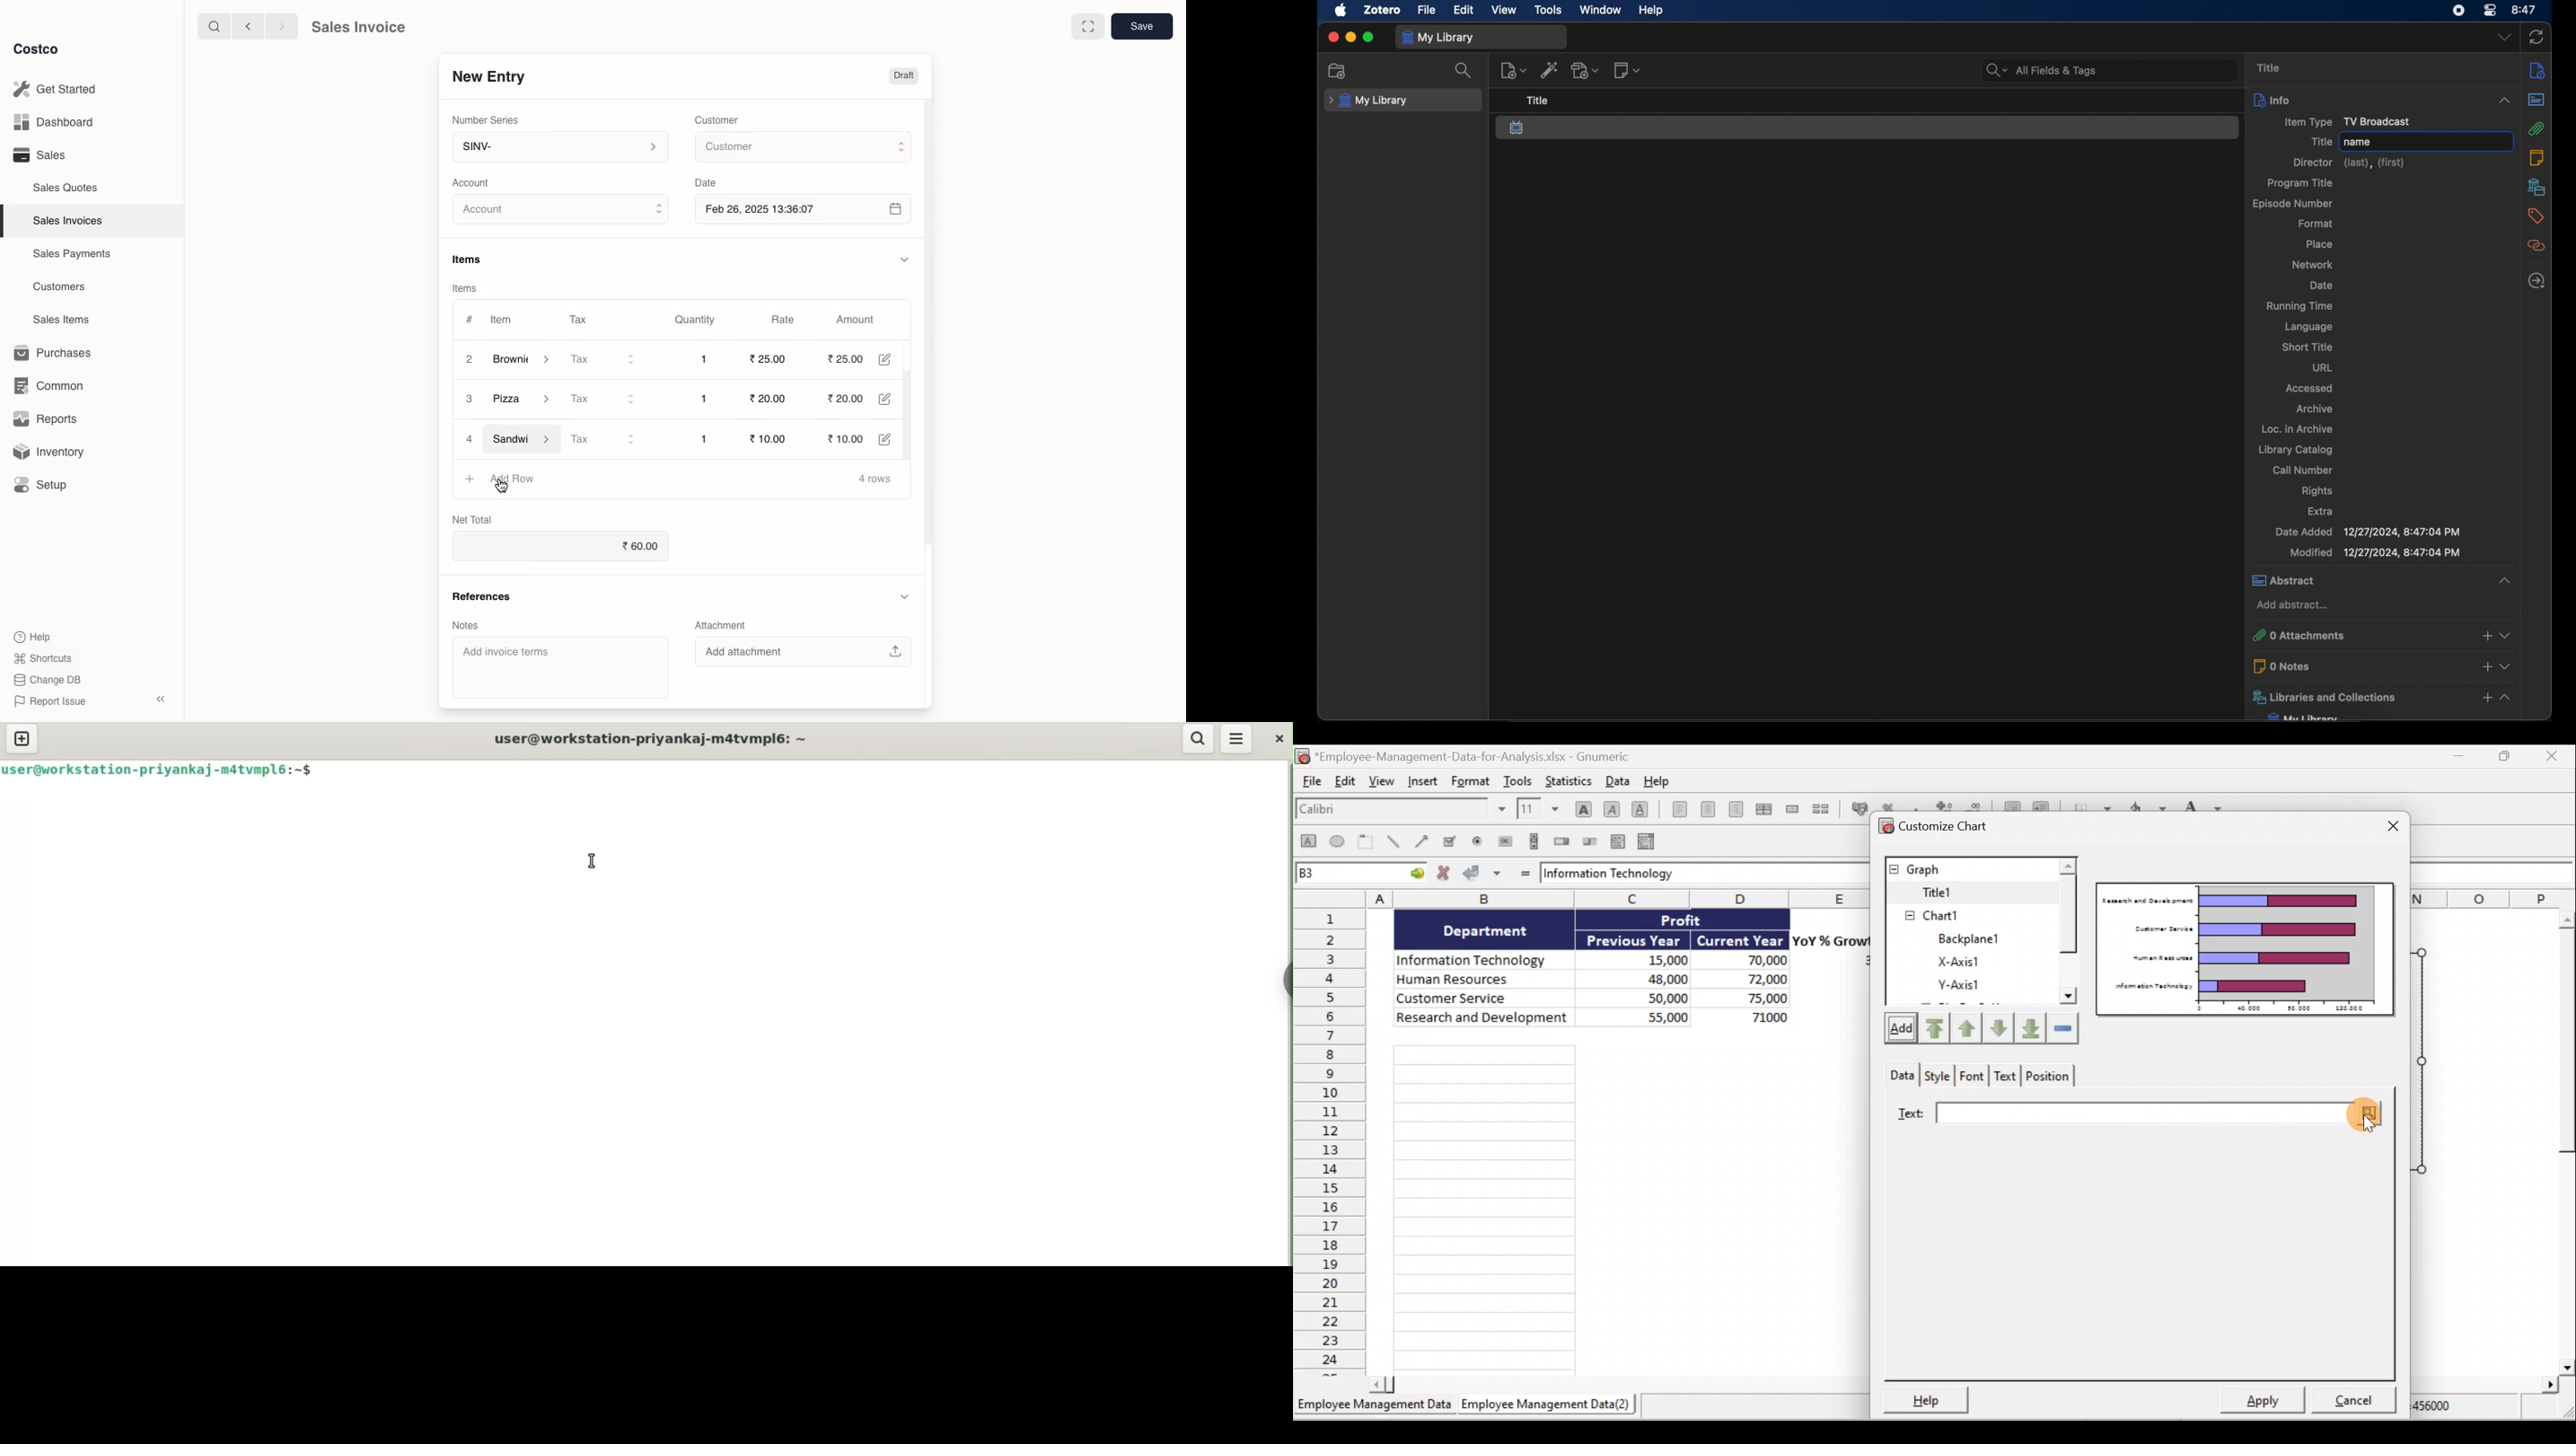  Describe the element at coordinates (504, 321) in the screenshot. I see `Item` at that location.